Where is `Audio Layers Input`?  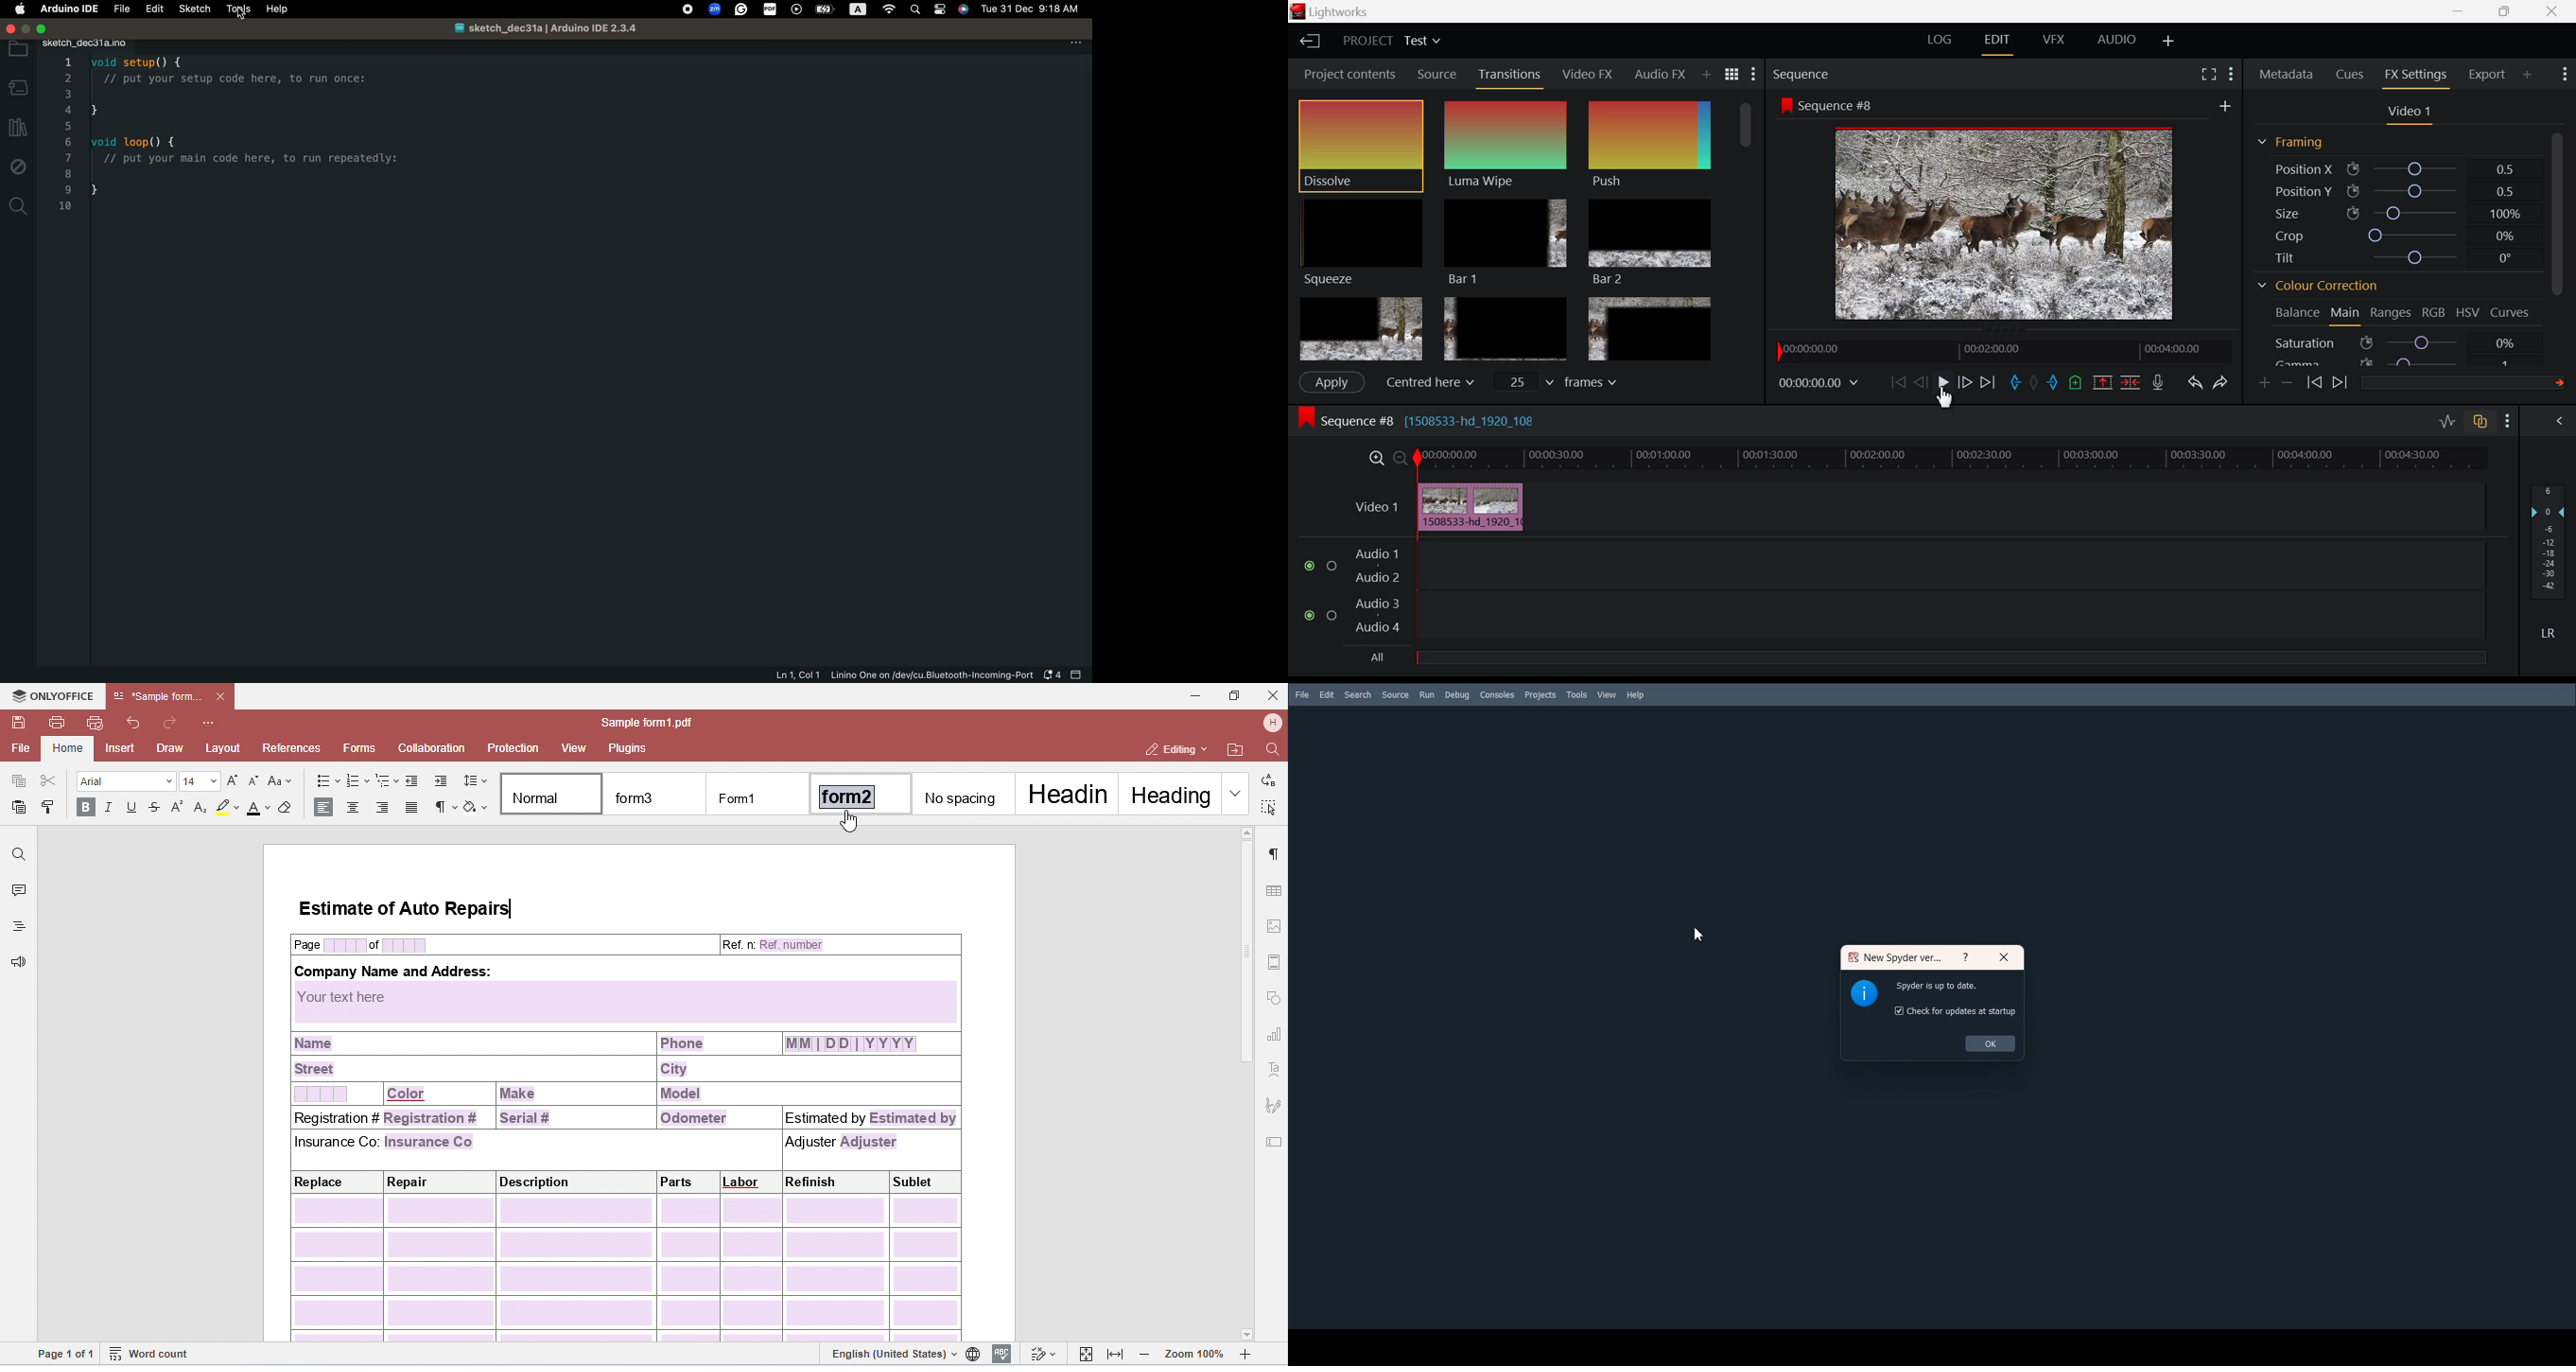 Audio Layers Input is located at coordinates (1893, 592).